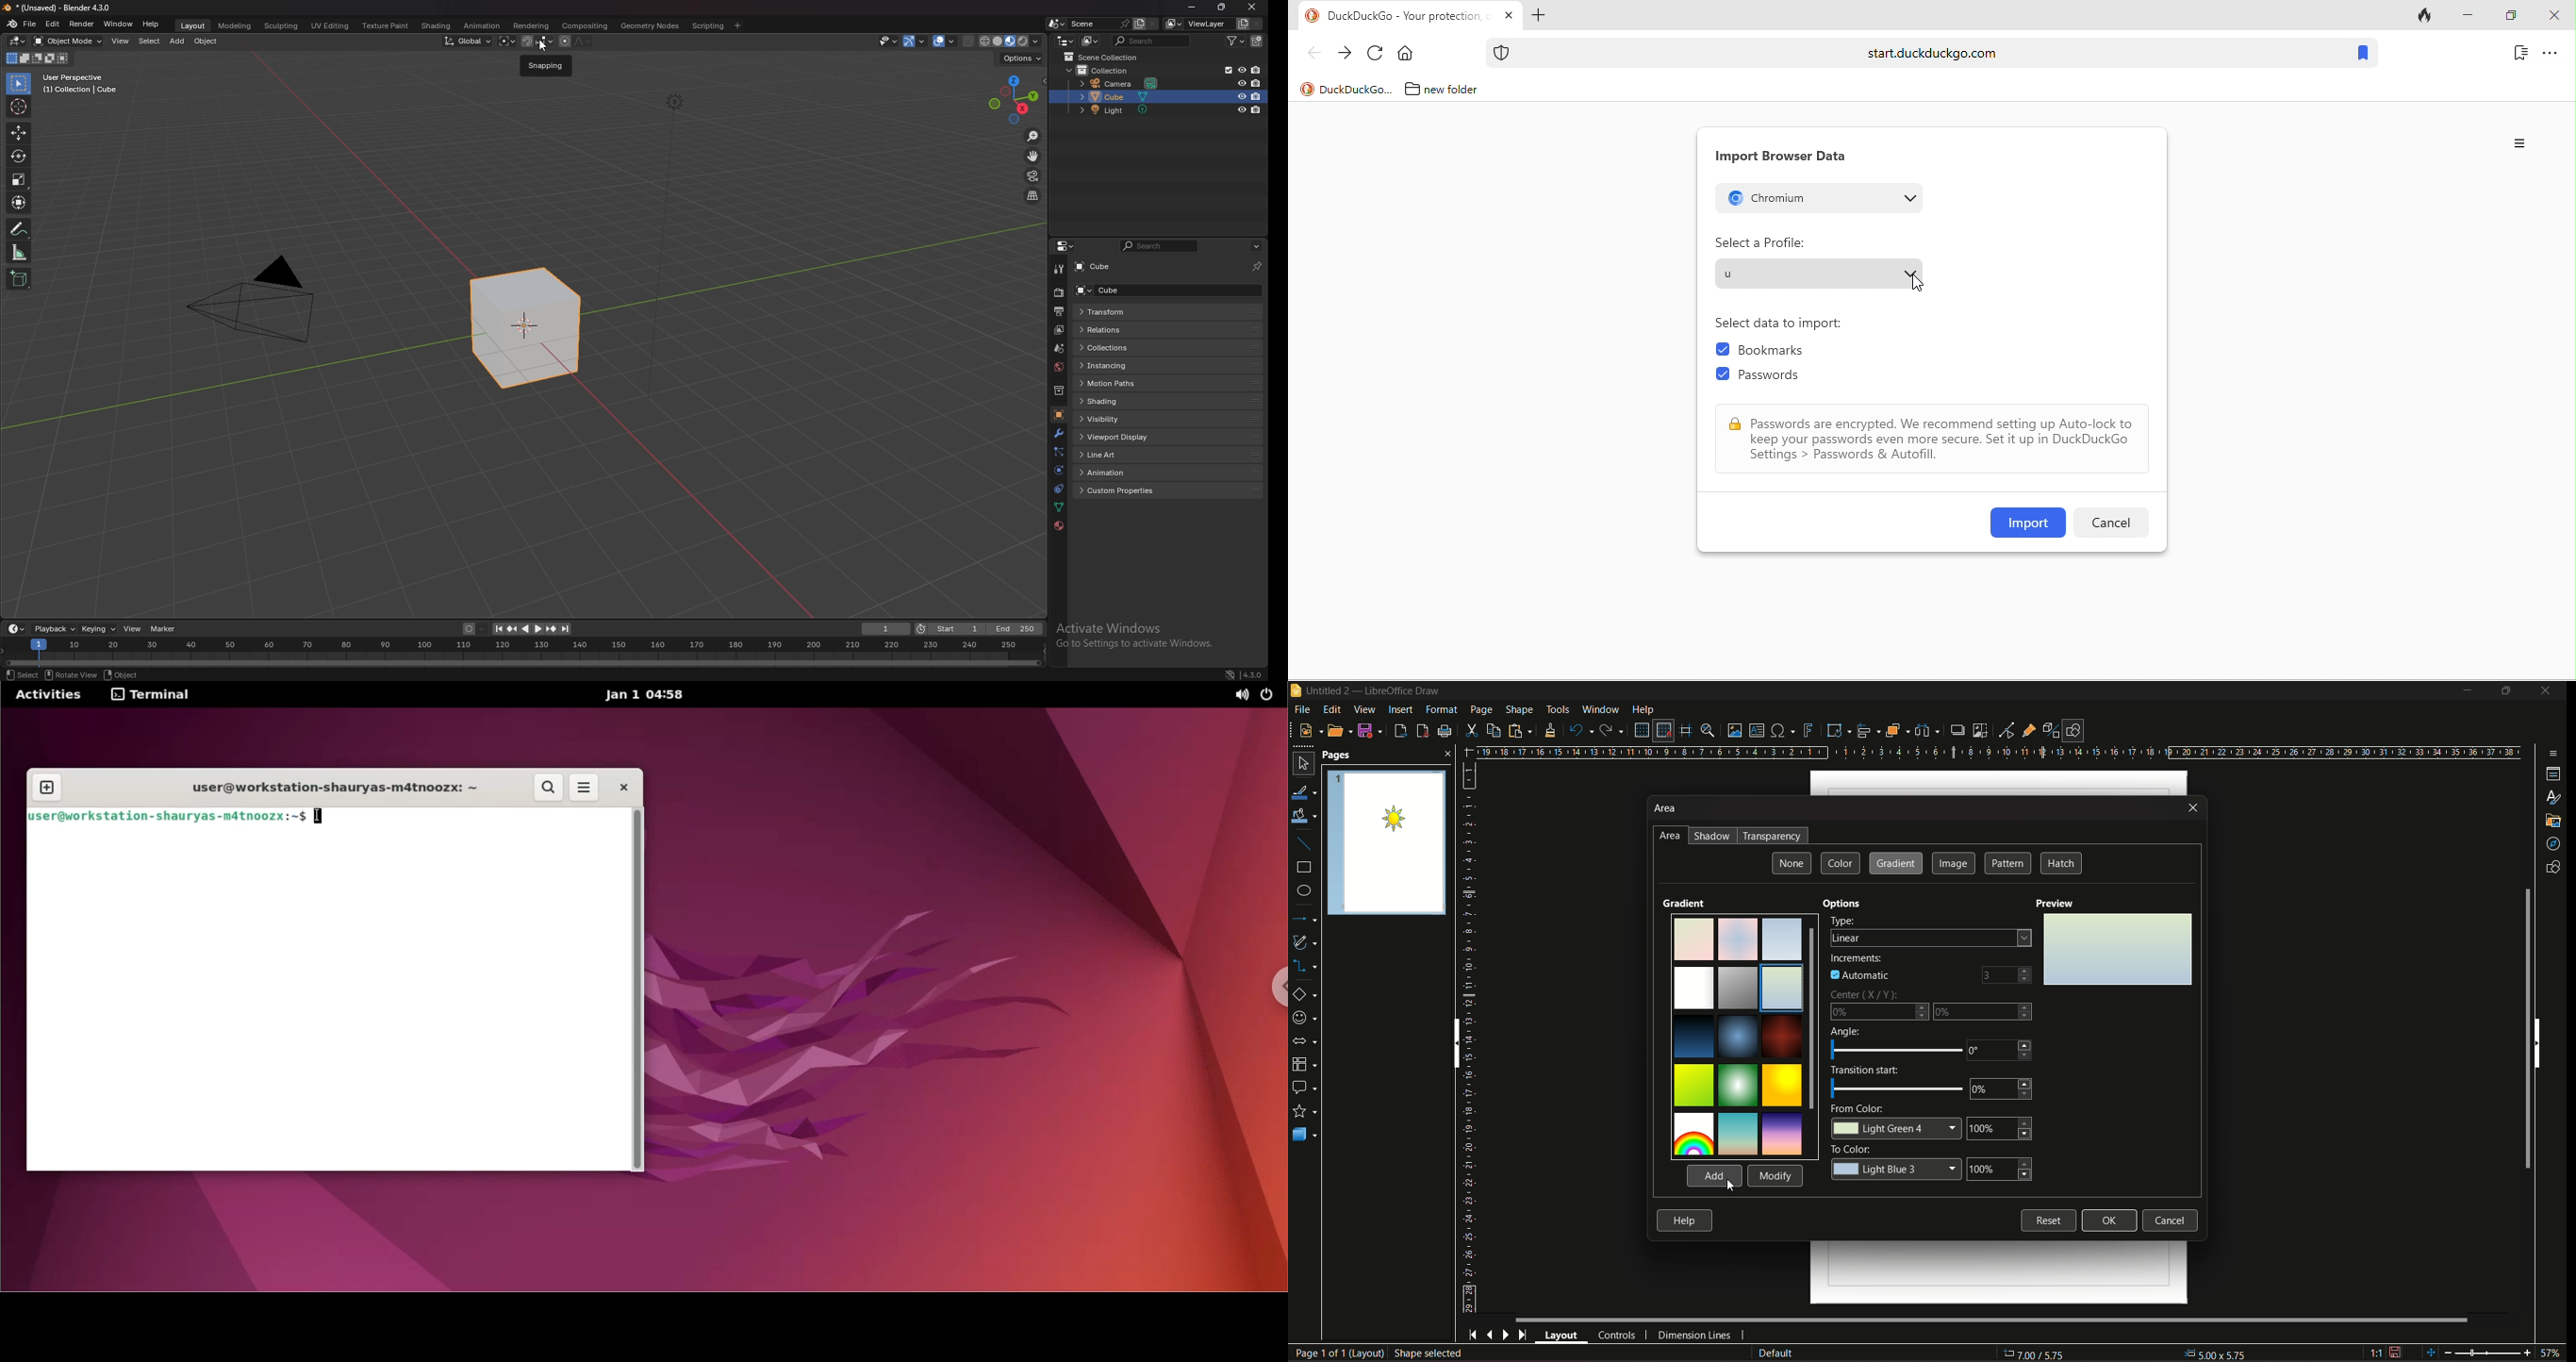  I want to click on show overlays, so click(946, 41).